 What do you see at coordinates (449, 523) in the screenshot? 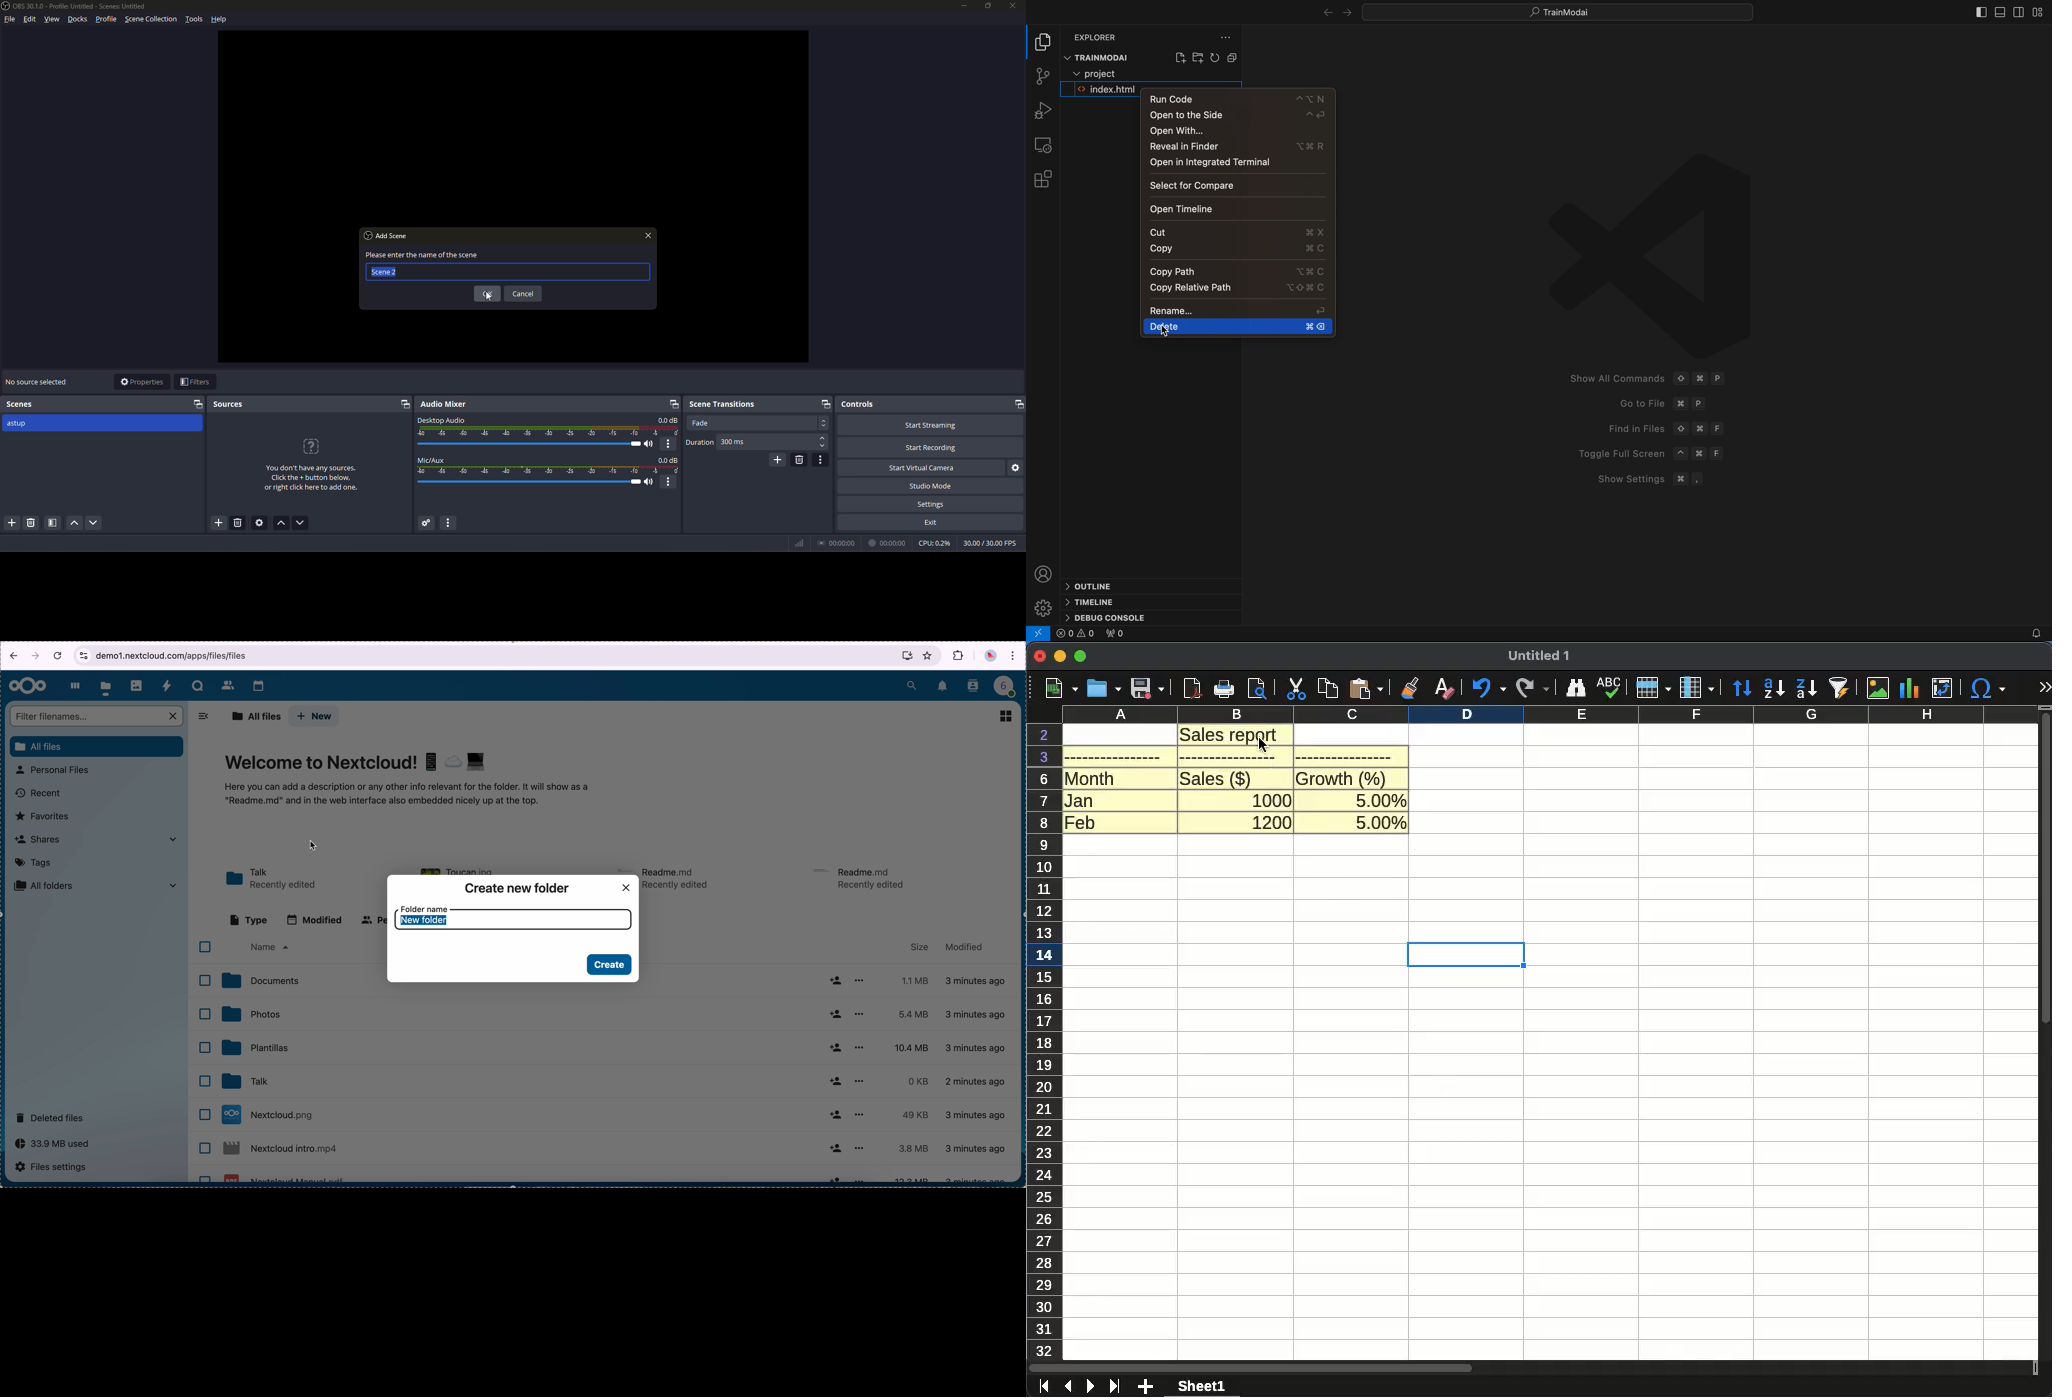
I see `audio mixer menu` at bounding box center [449, 523].